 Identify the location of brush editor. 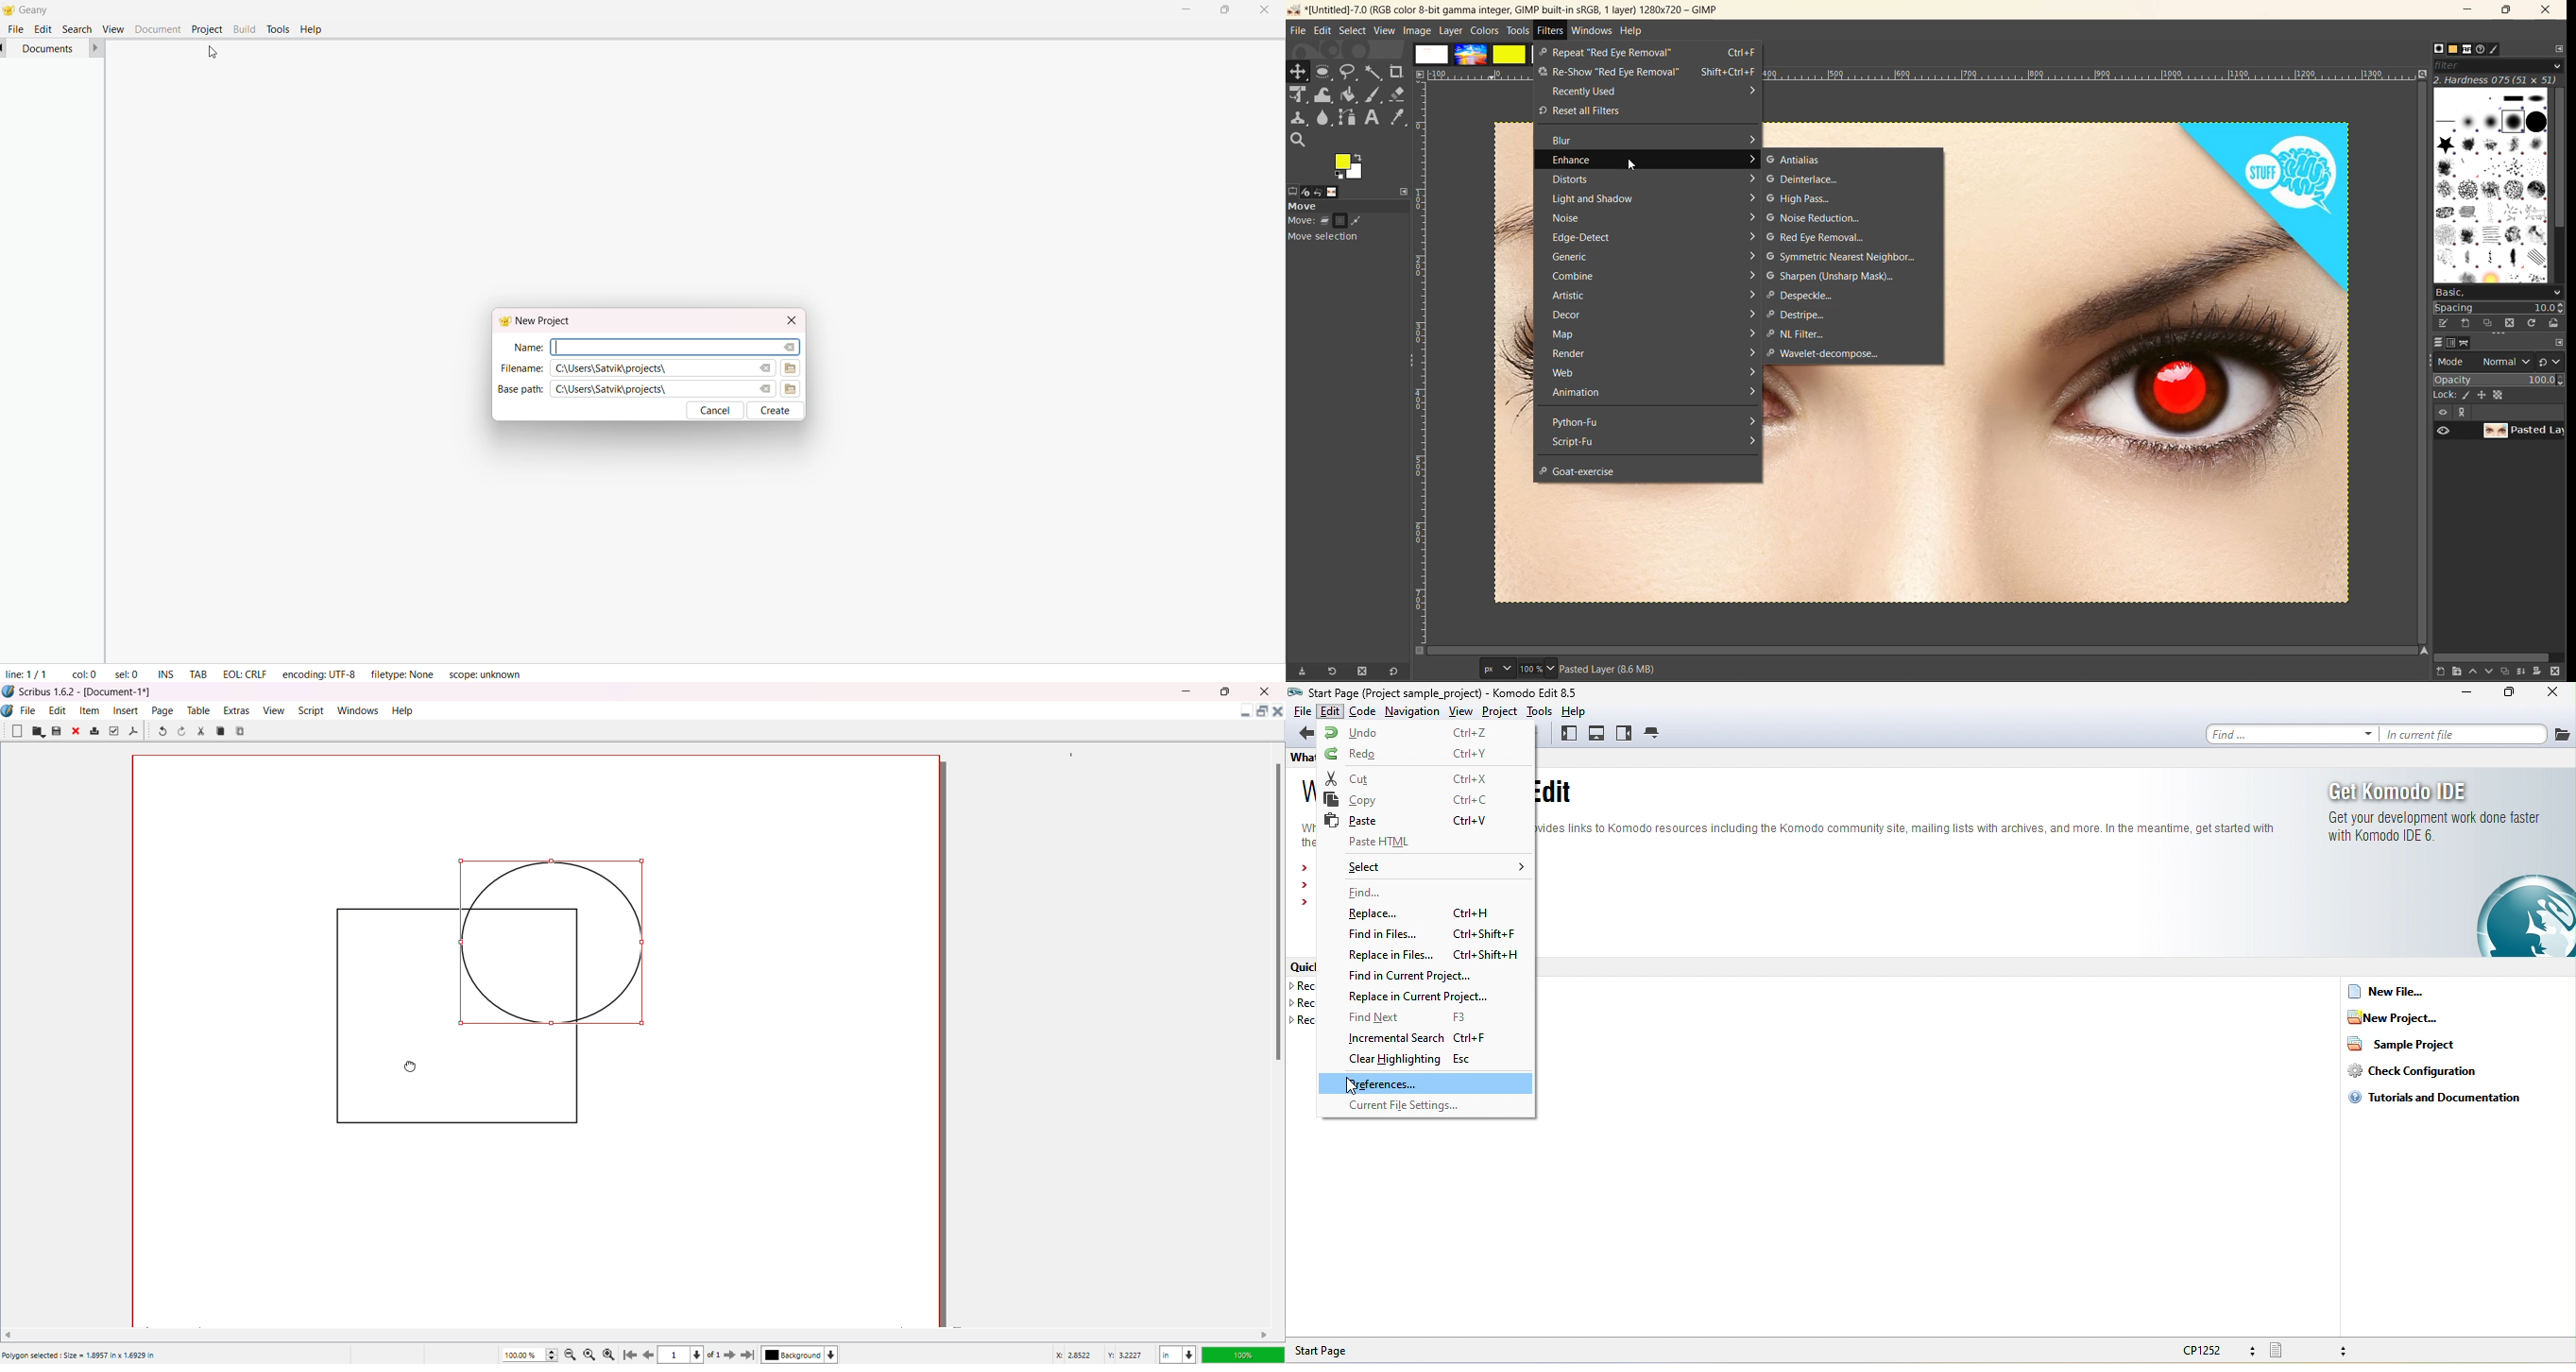
(2501, 50).